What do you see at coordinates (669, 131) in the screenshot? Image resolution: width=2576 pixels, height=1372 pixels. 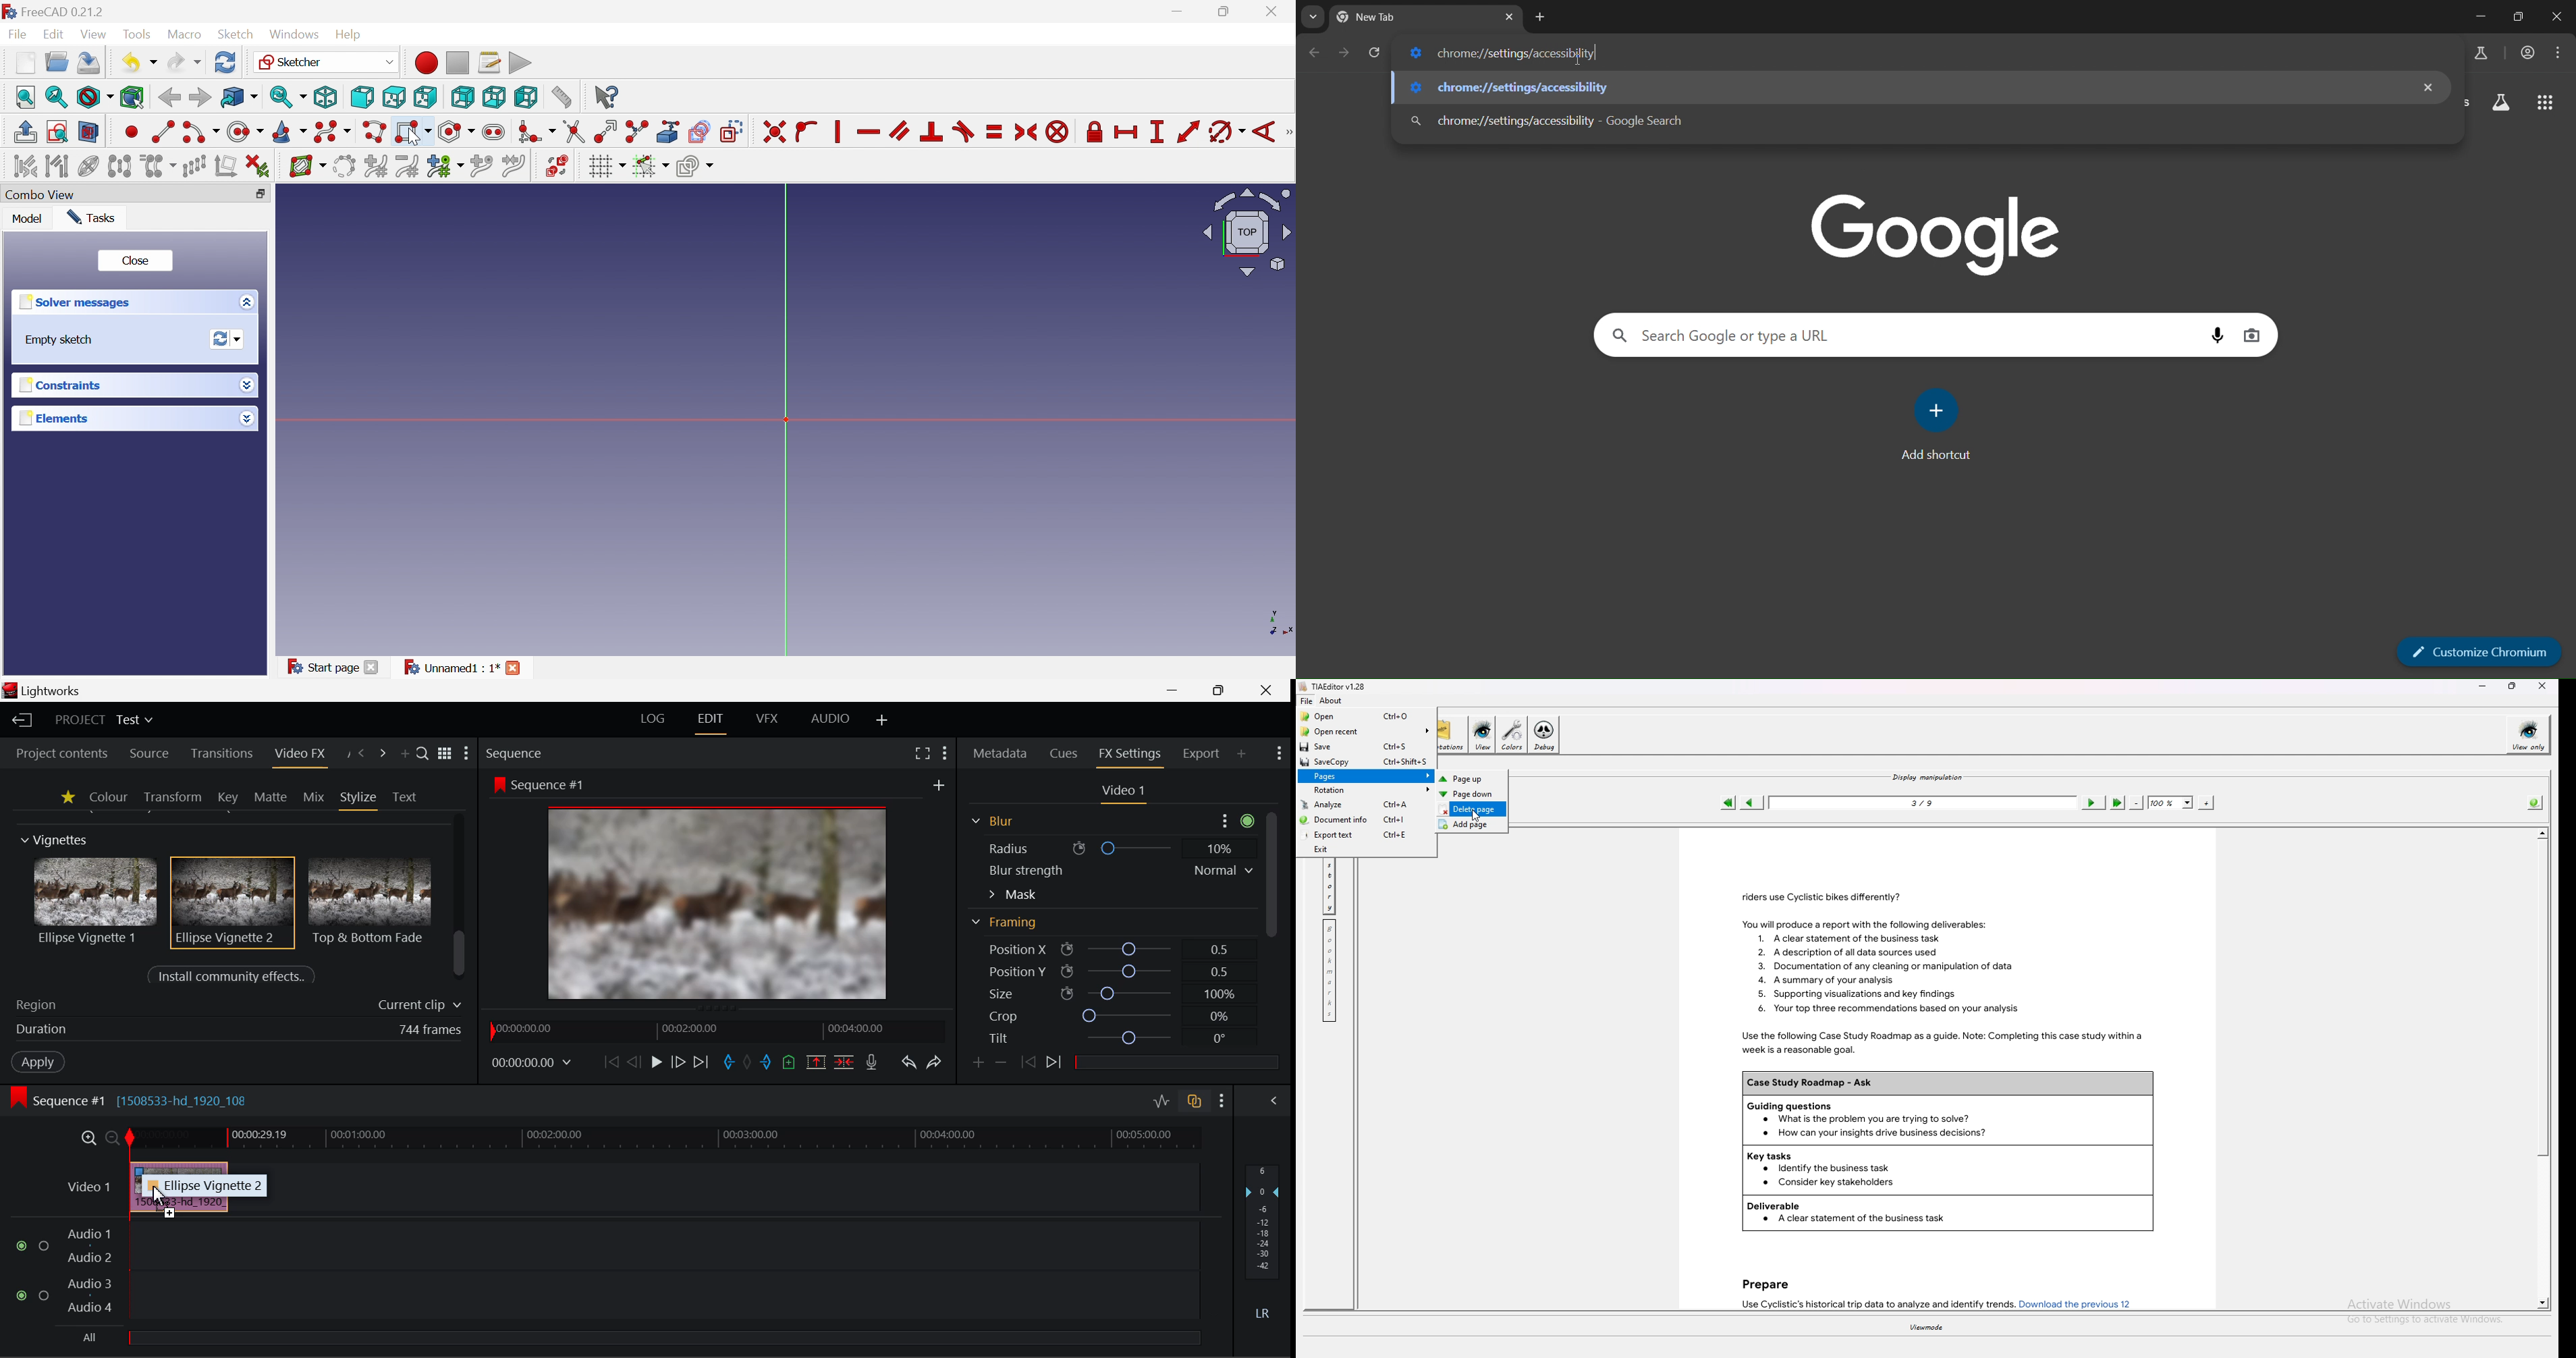 I see `Create external geometry` at bounding box center [669, 131].